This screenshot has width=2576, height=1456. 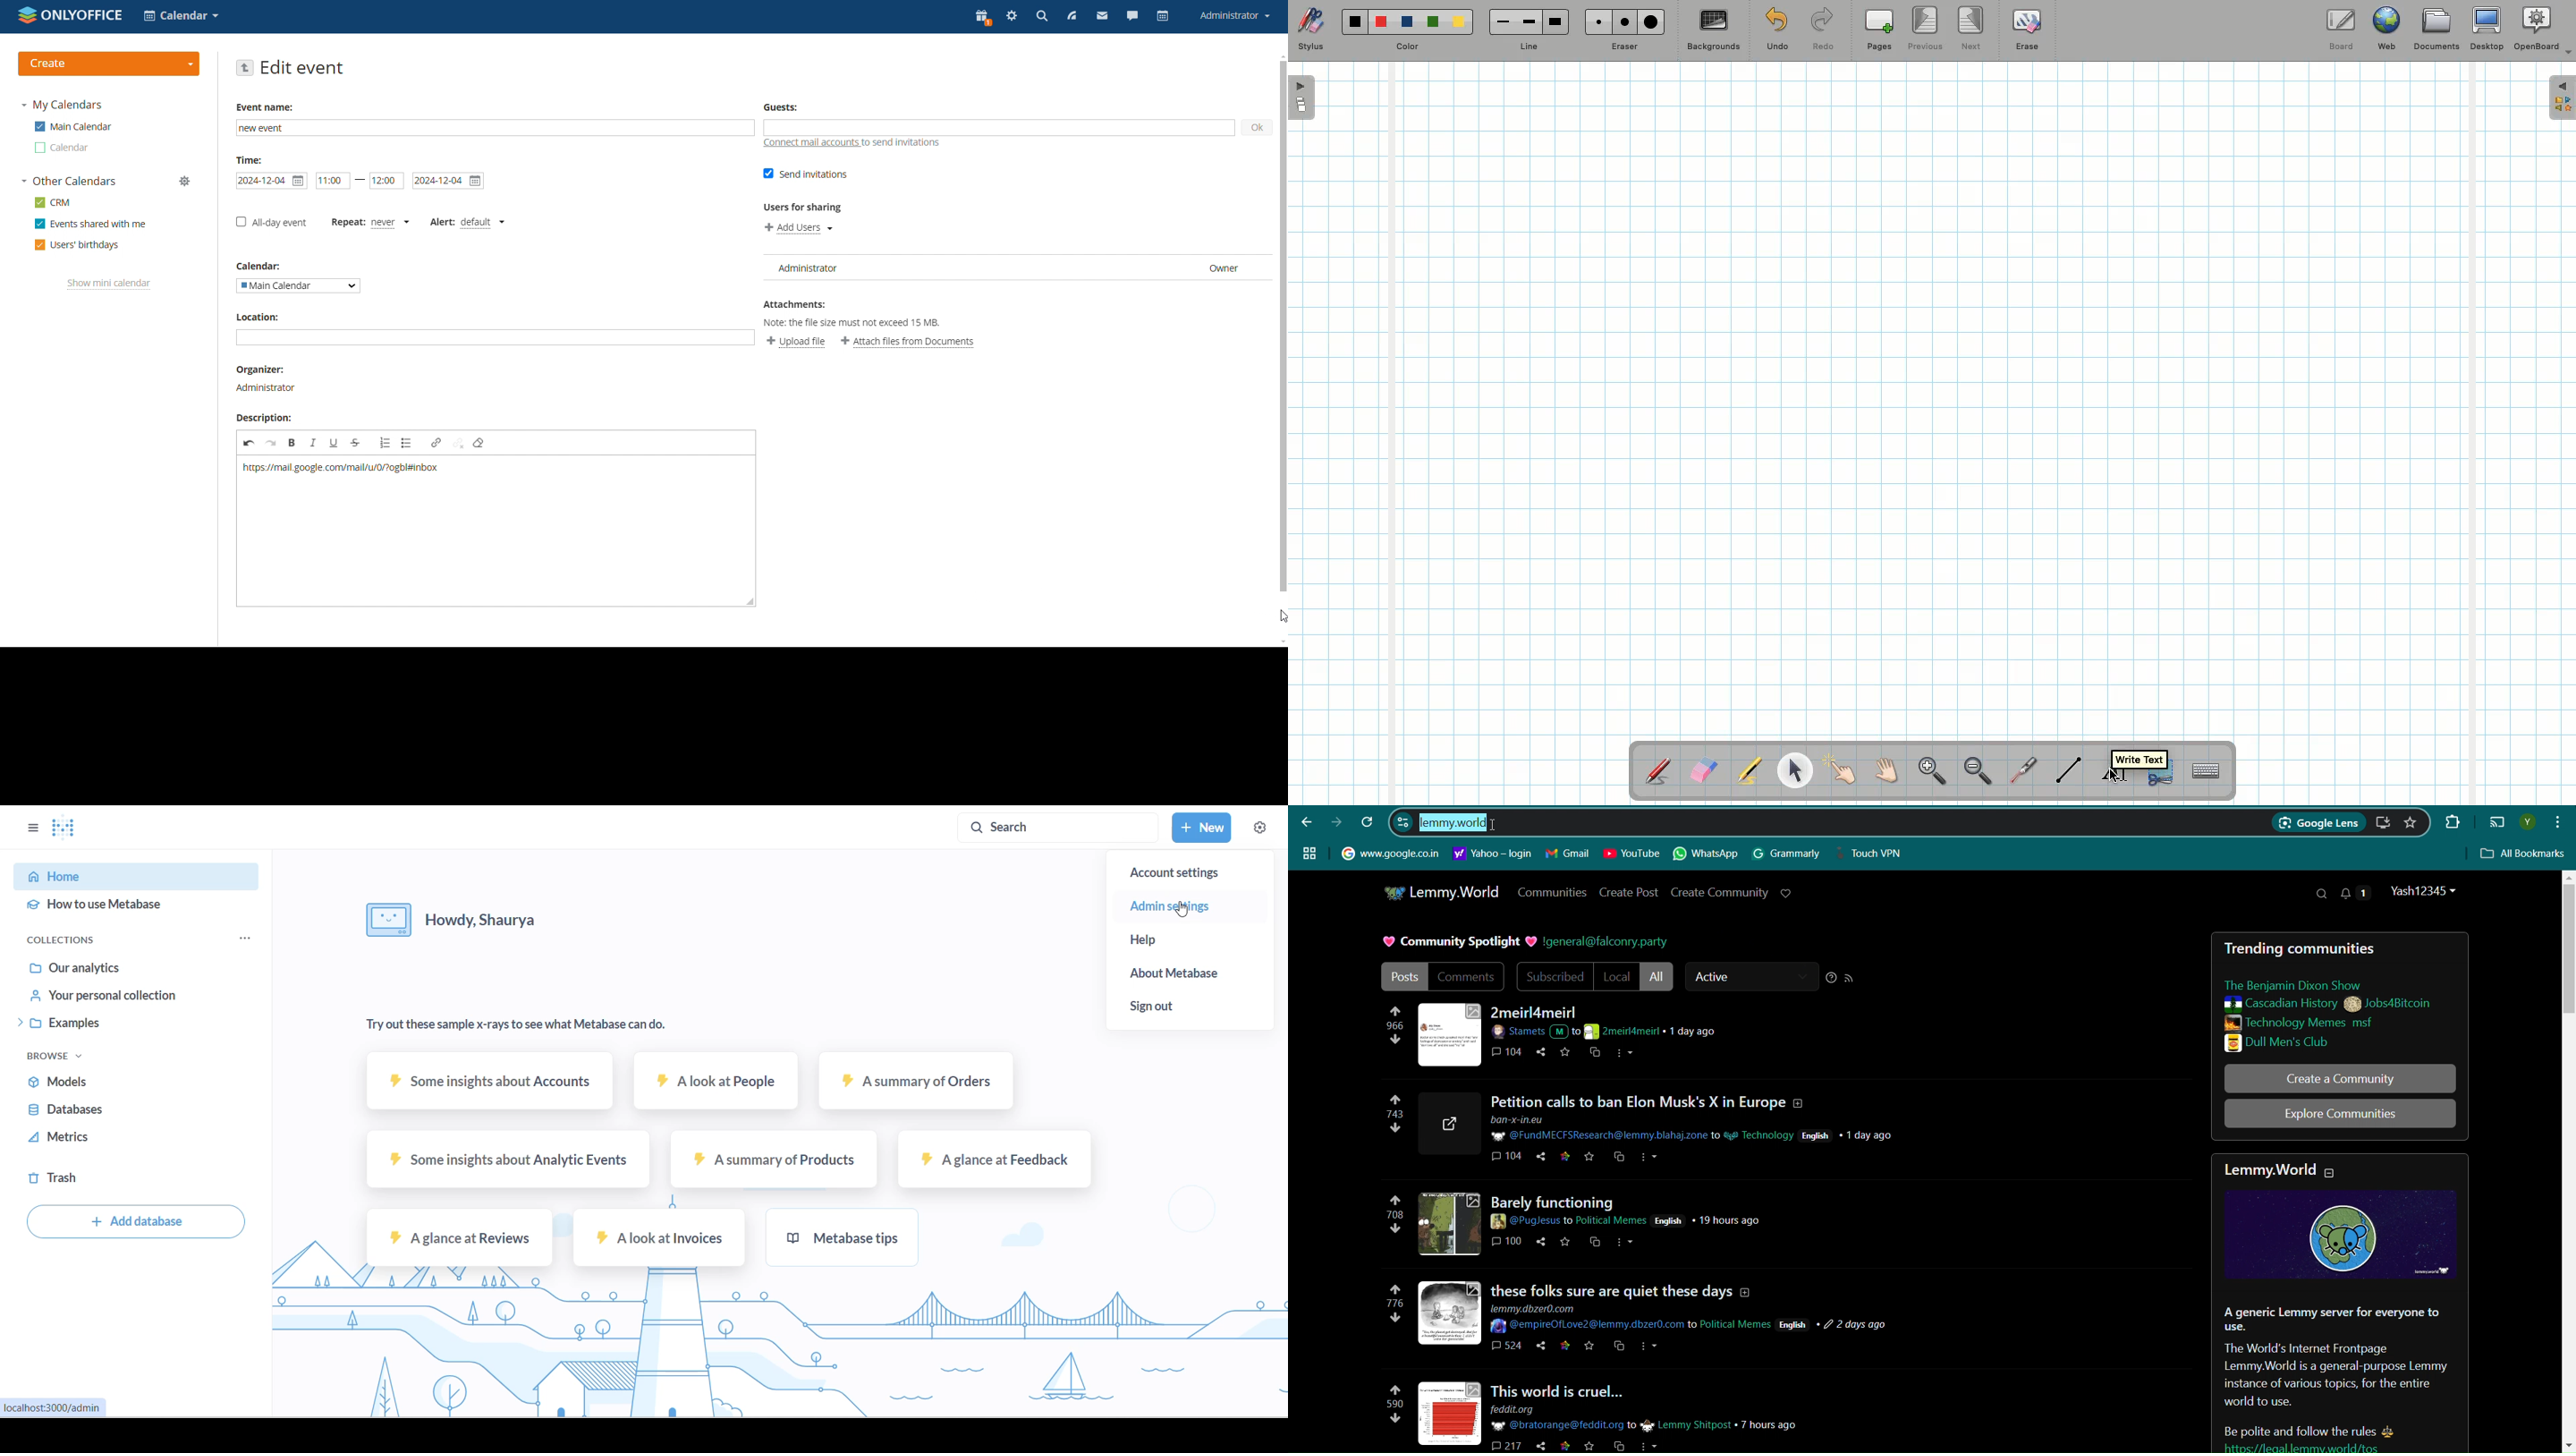 What do you see at coordinates (2524, 854) in the screenshot?
I see `All Bookmarks` at bounding box center [2524, 854].